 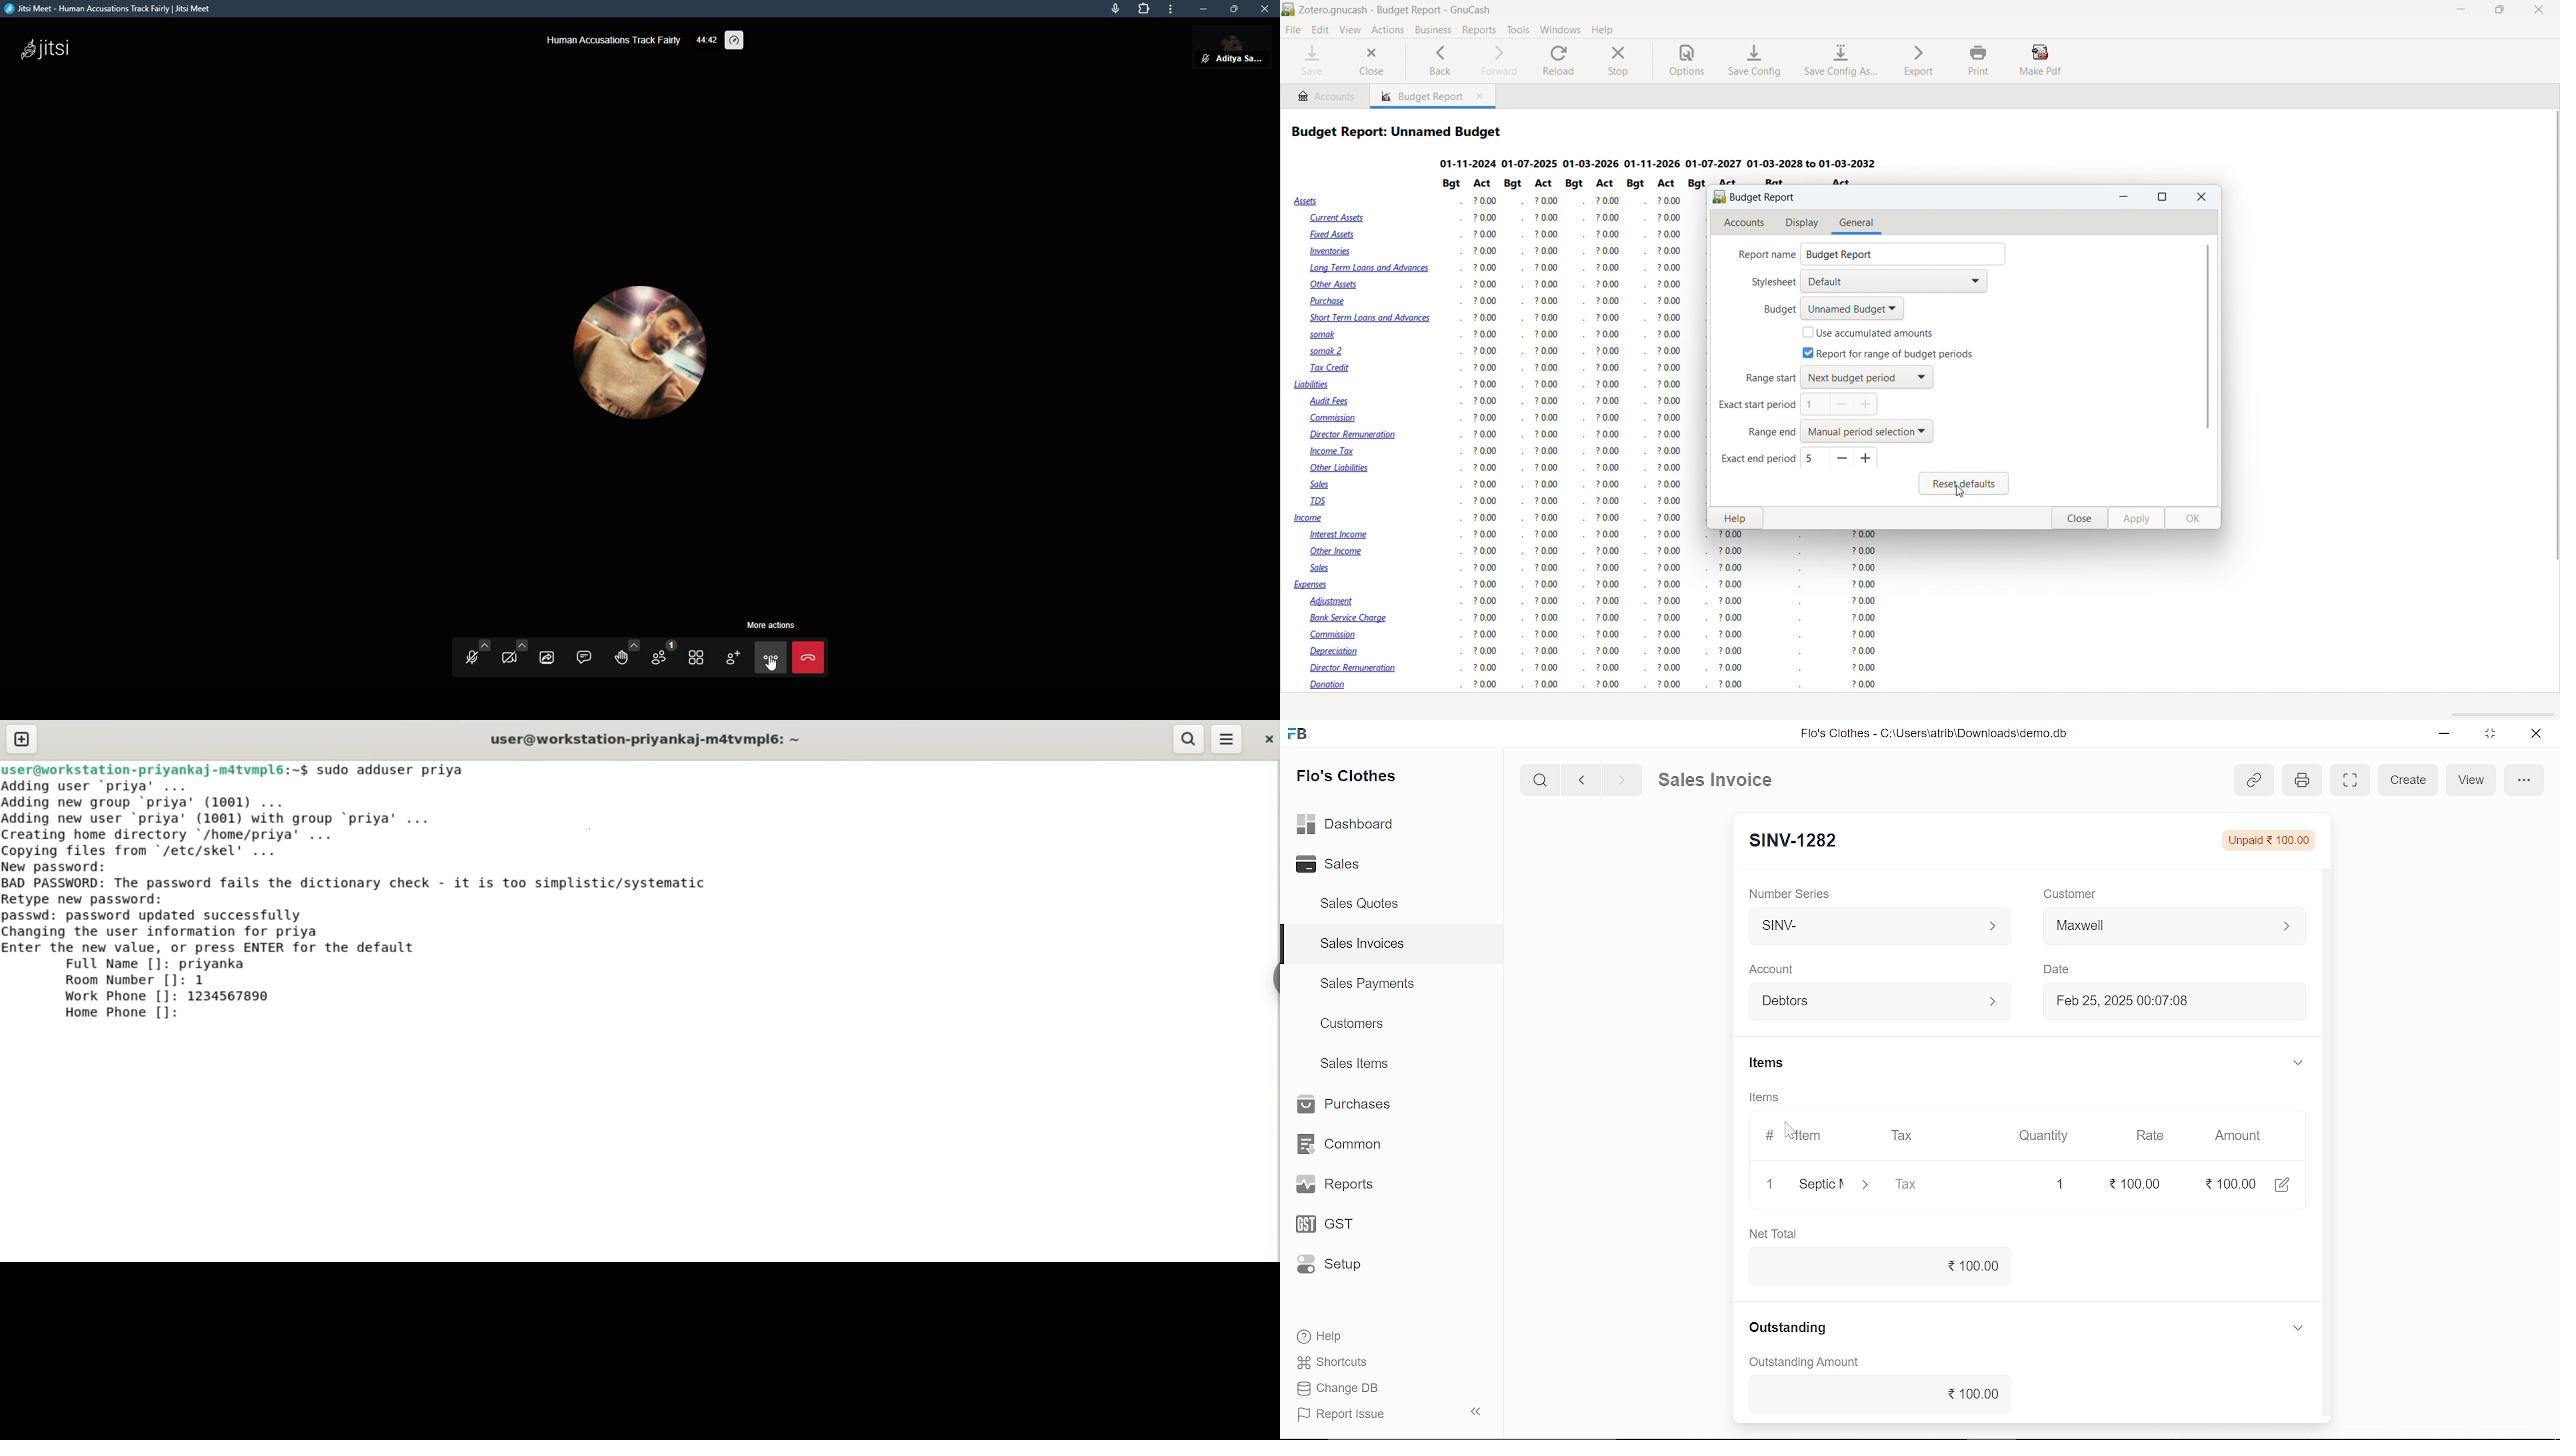 What do you see at coordinates (2040, 1136) in the screenshot?
I see ` Quantity` at bounding box center [2040, 1136].